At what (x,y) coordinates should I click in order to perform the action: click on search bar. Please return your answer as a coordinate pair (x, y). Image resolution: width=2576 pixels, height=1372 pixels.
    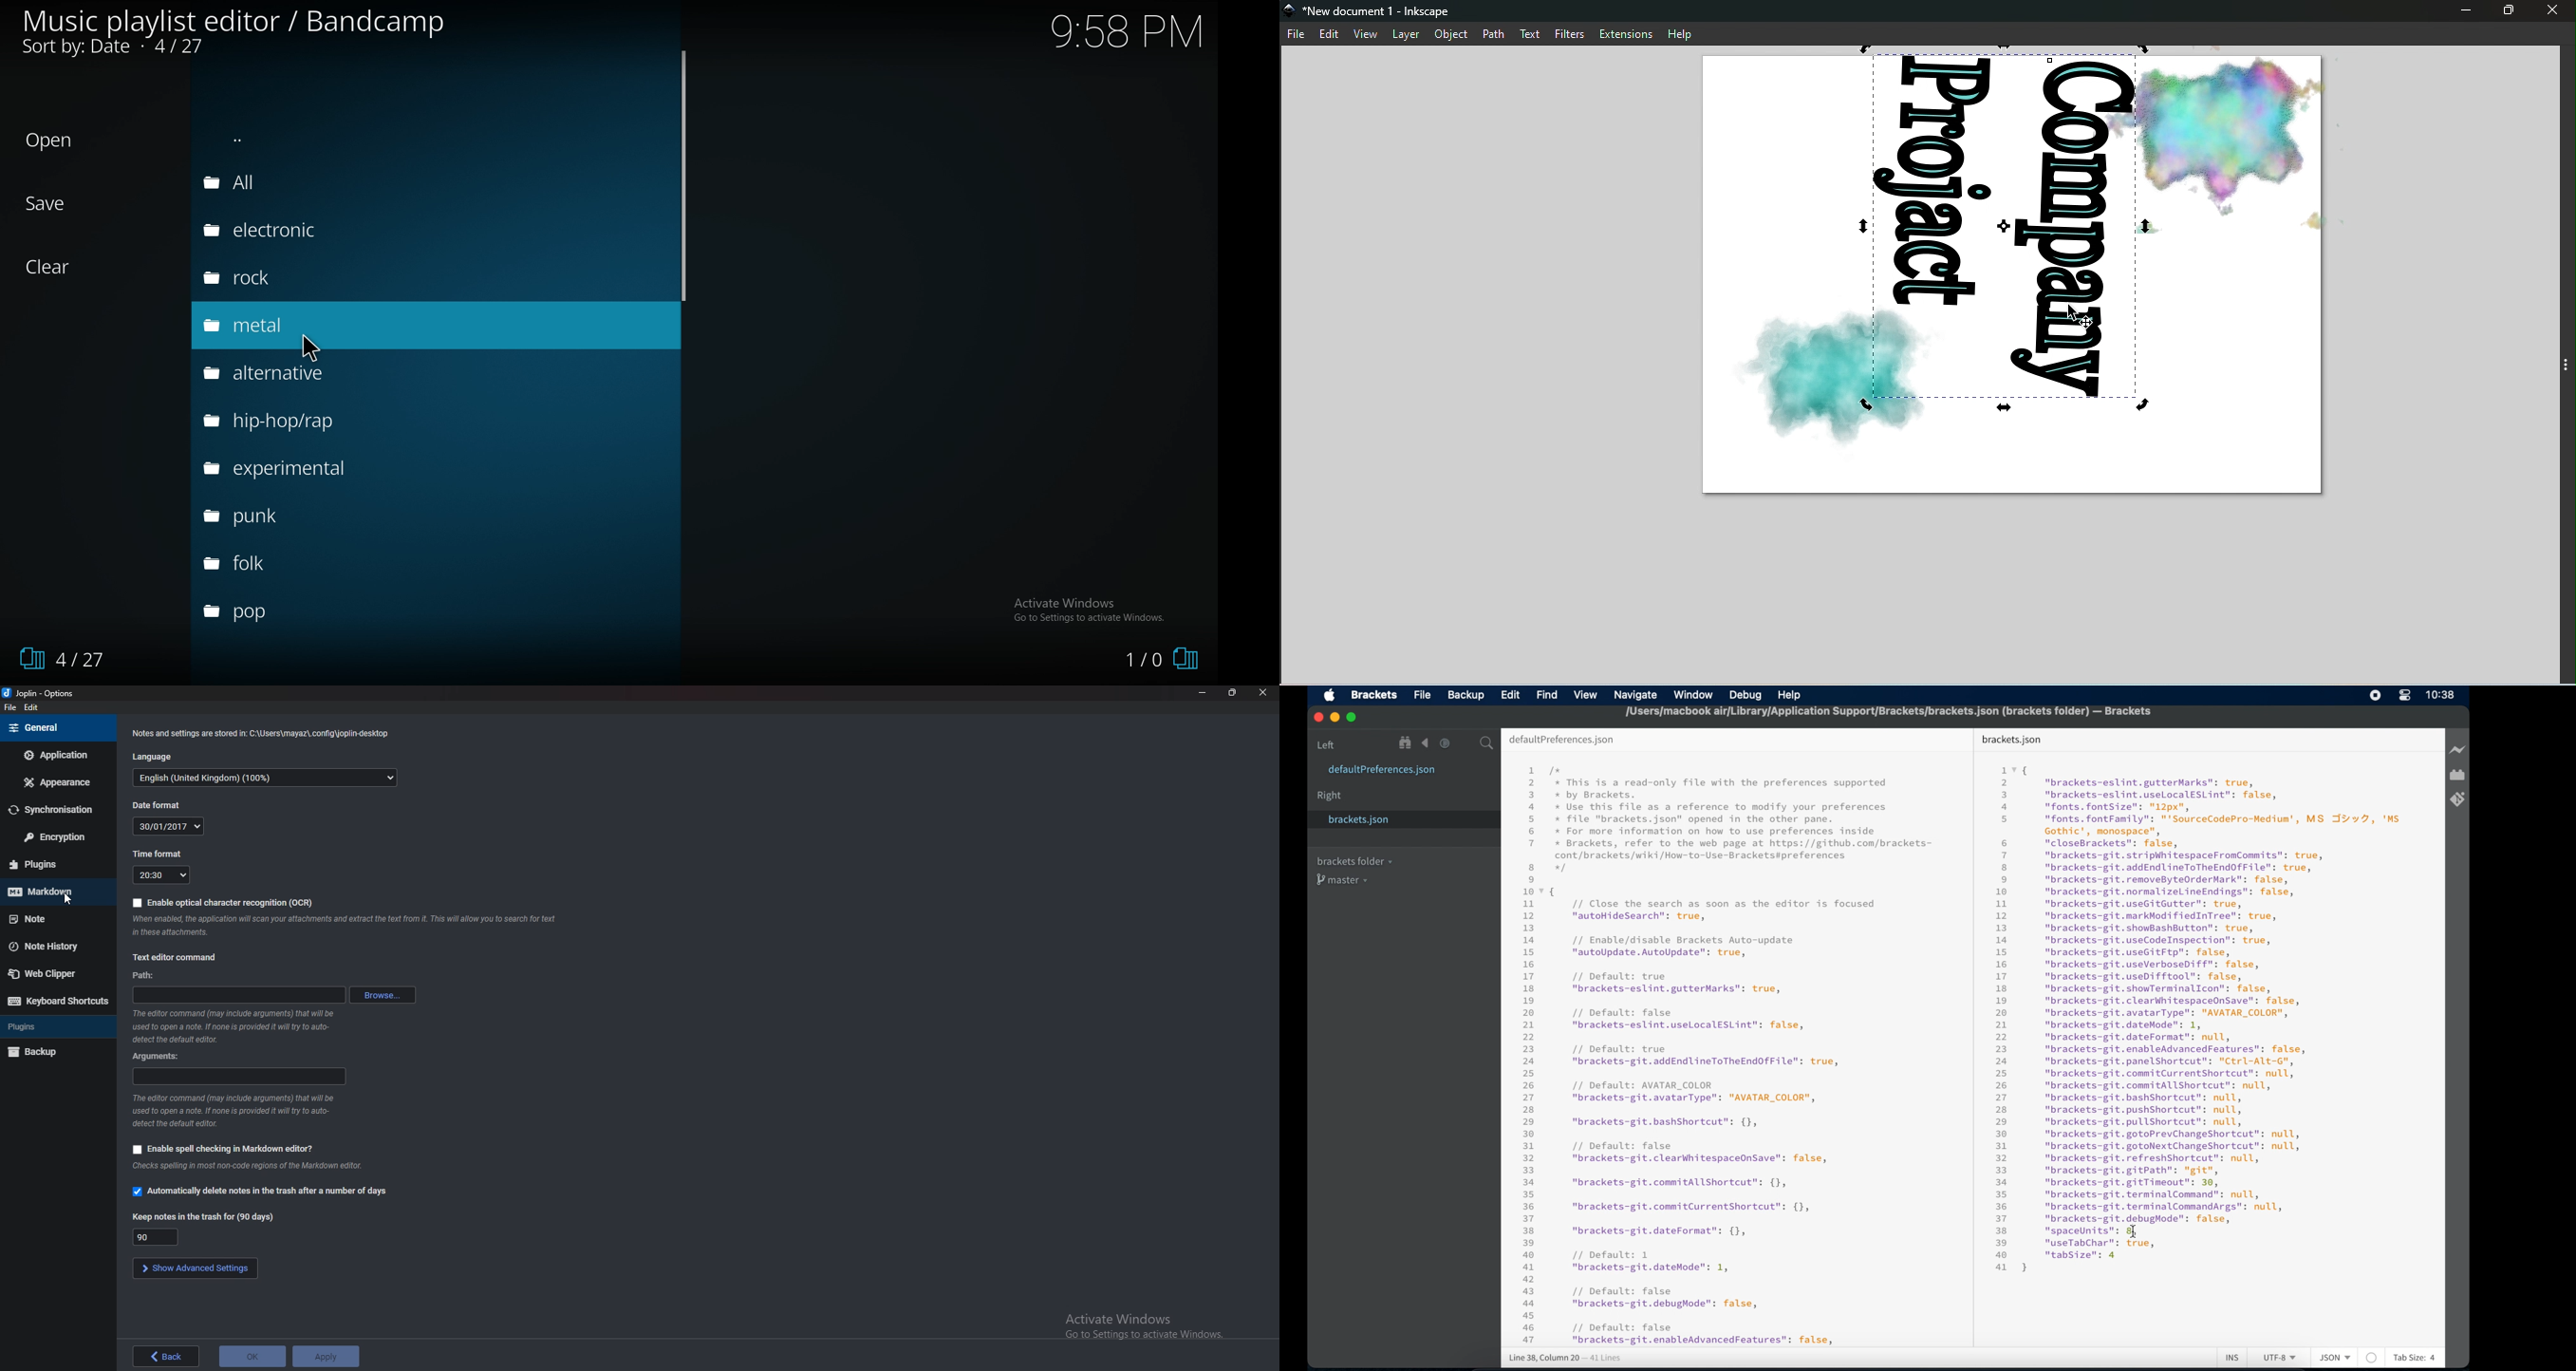
    Looking at the image, I should click on (1487, 744).